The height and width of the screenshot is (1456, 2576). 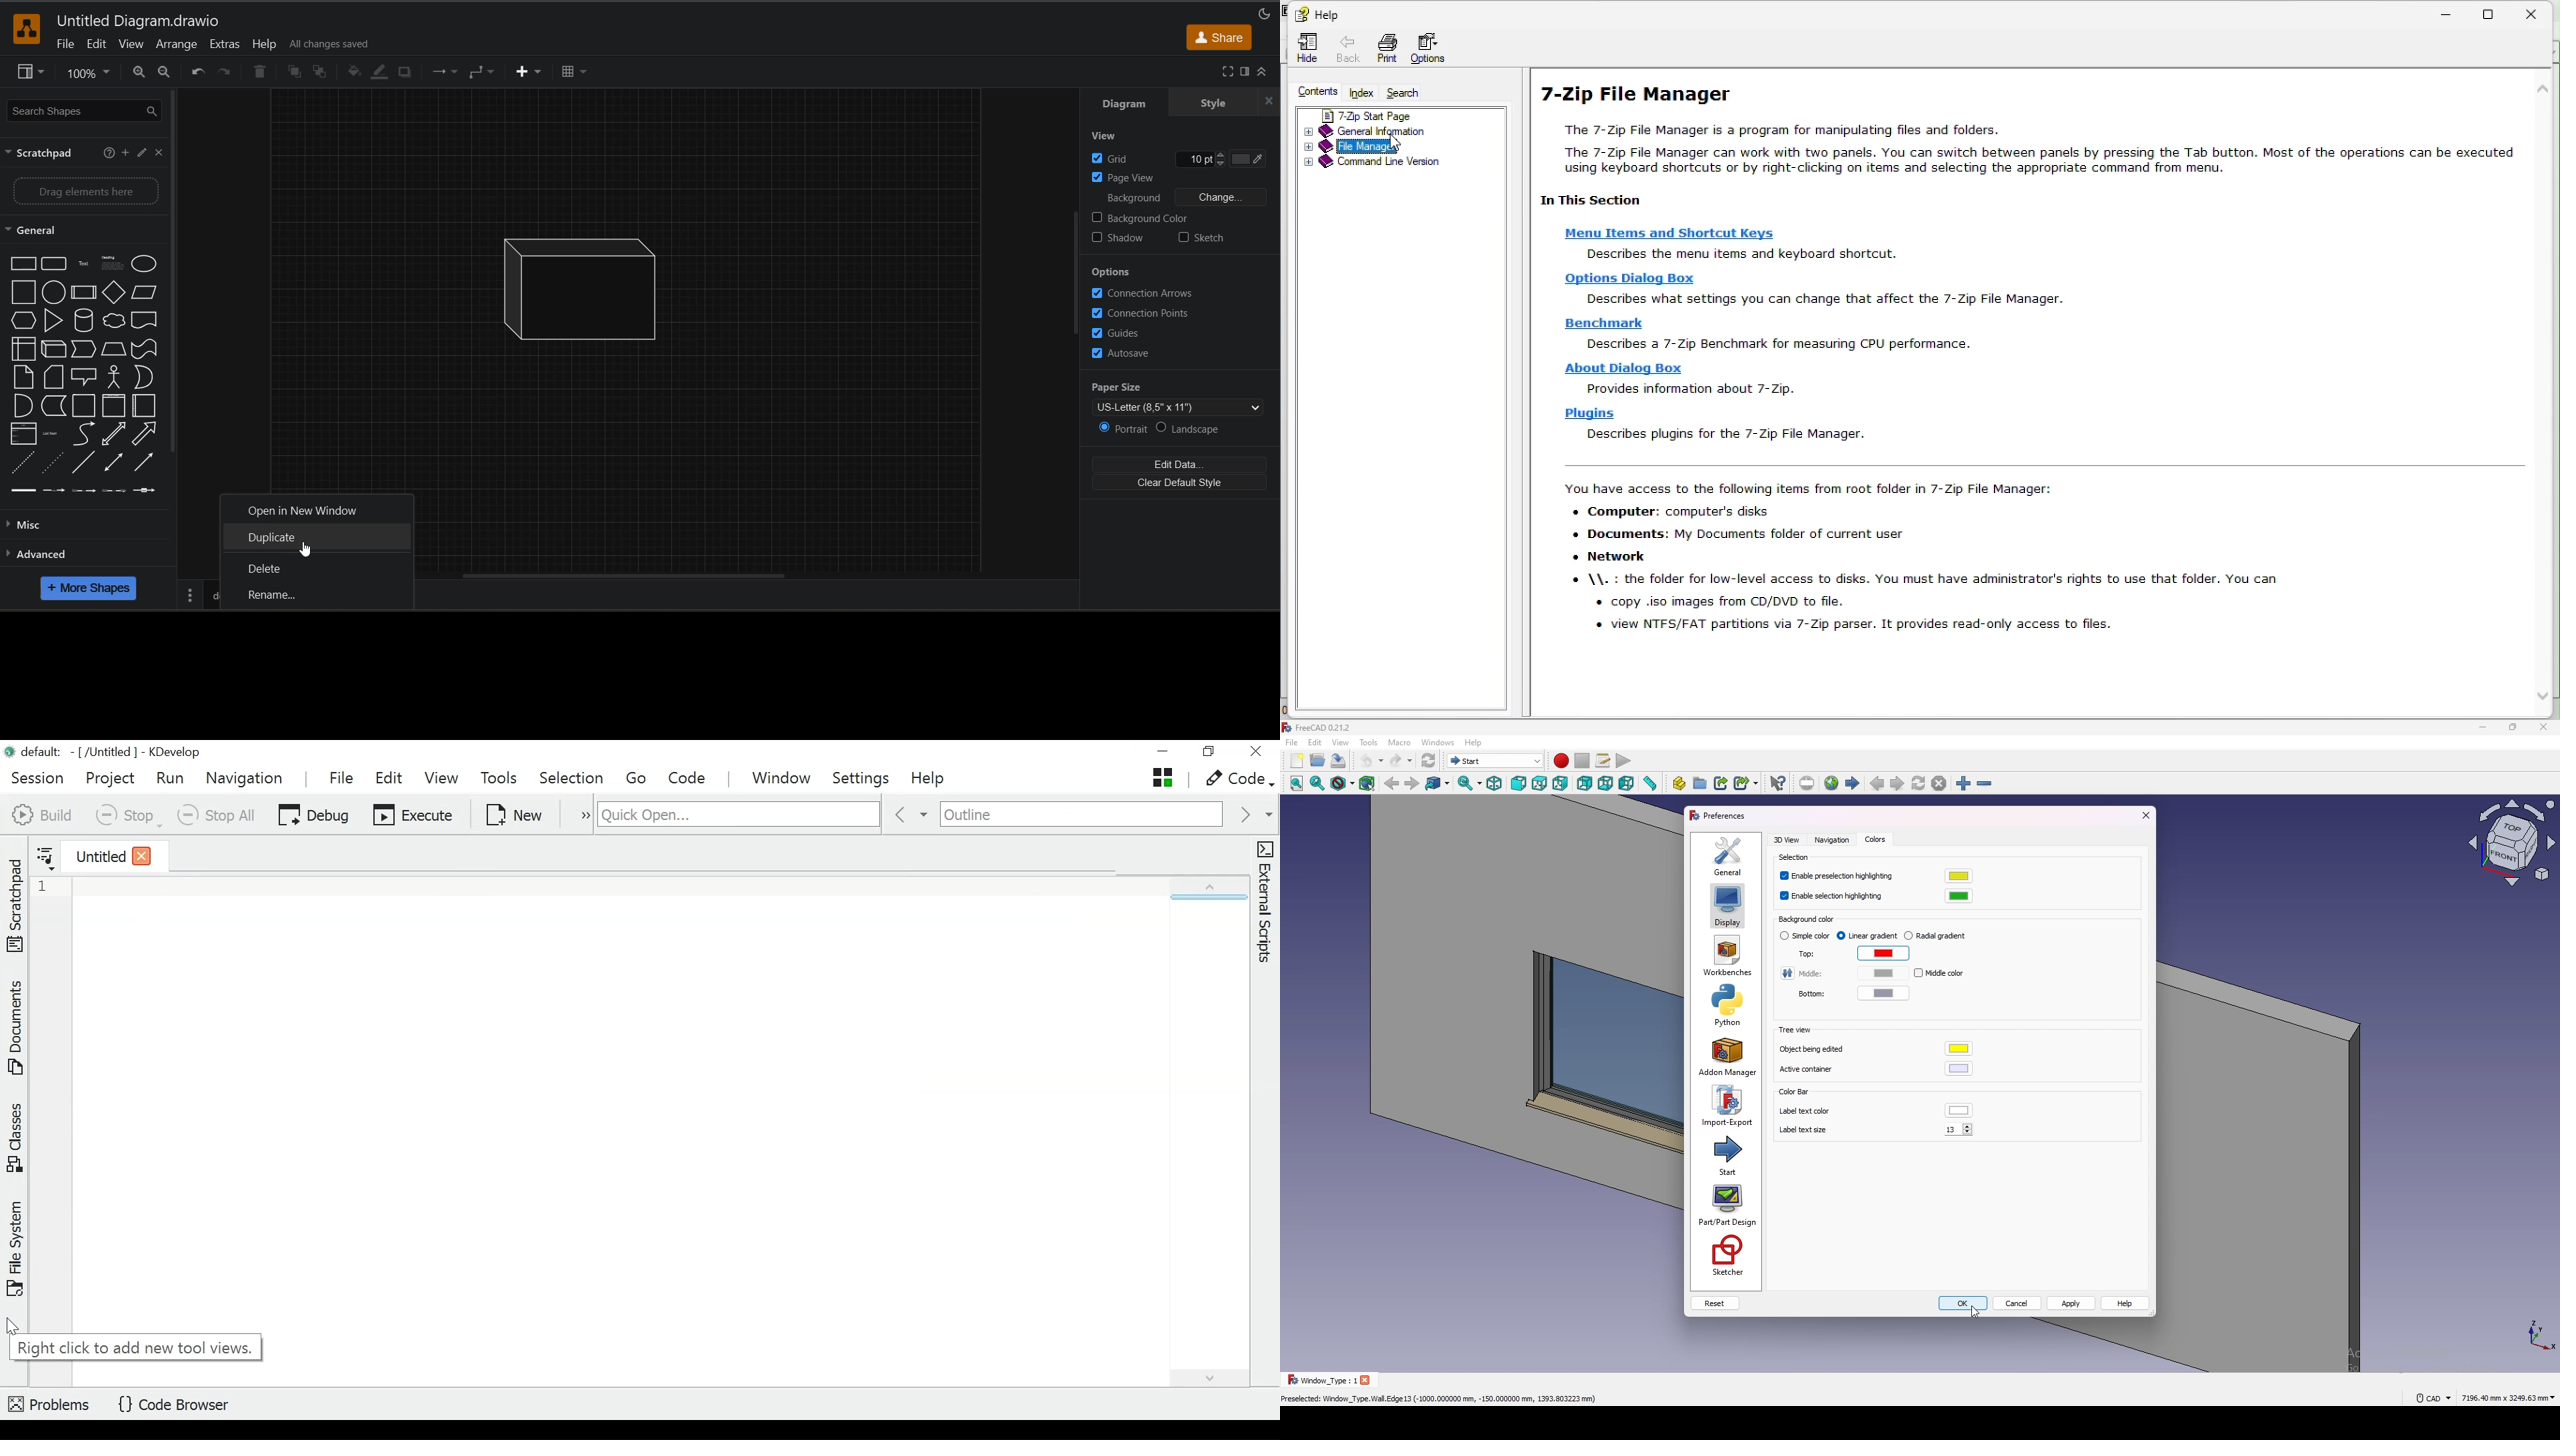 What do you see at coordinates (1815, 1049) in the screenshot?
I see `object being edited` at bounding box center [1815, 1049].